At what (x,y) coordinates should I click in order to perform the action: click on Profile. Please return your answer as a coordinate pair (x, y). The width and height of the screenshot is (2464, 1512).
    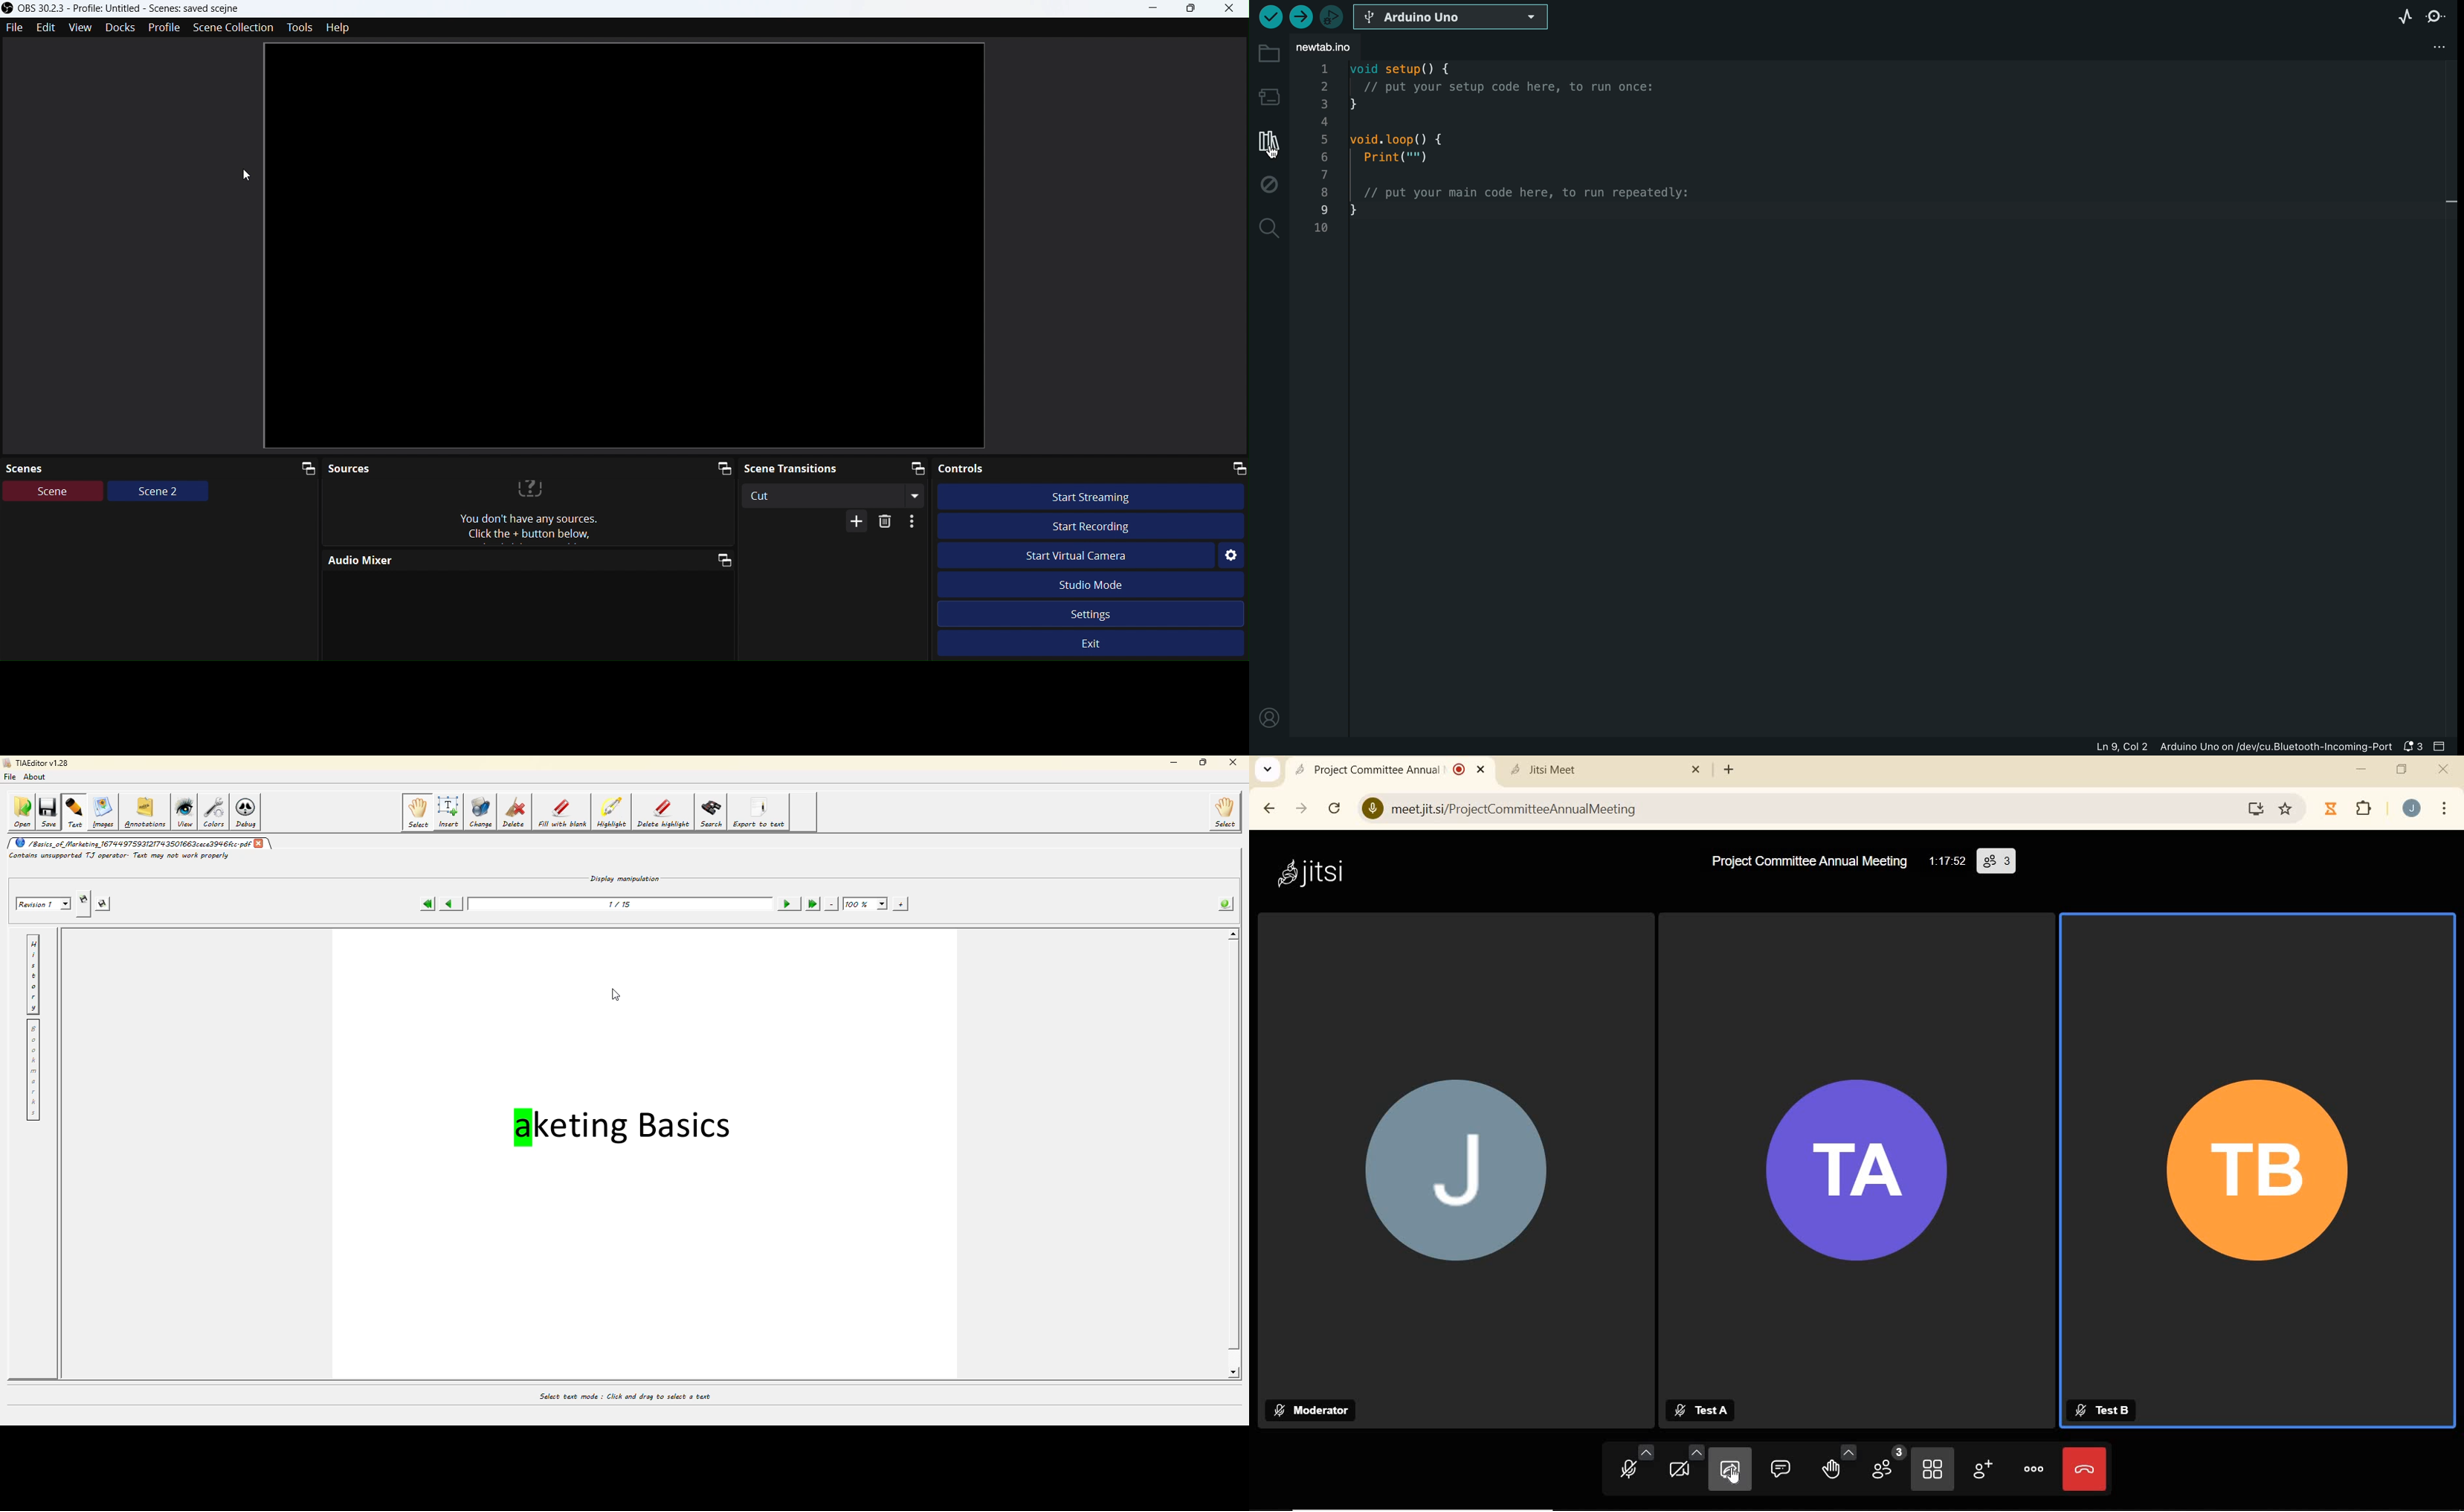
    Looking at the image, I should click on (165, 27).